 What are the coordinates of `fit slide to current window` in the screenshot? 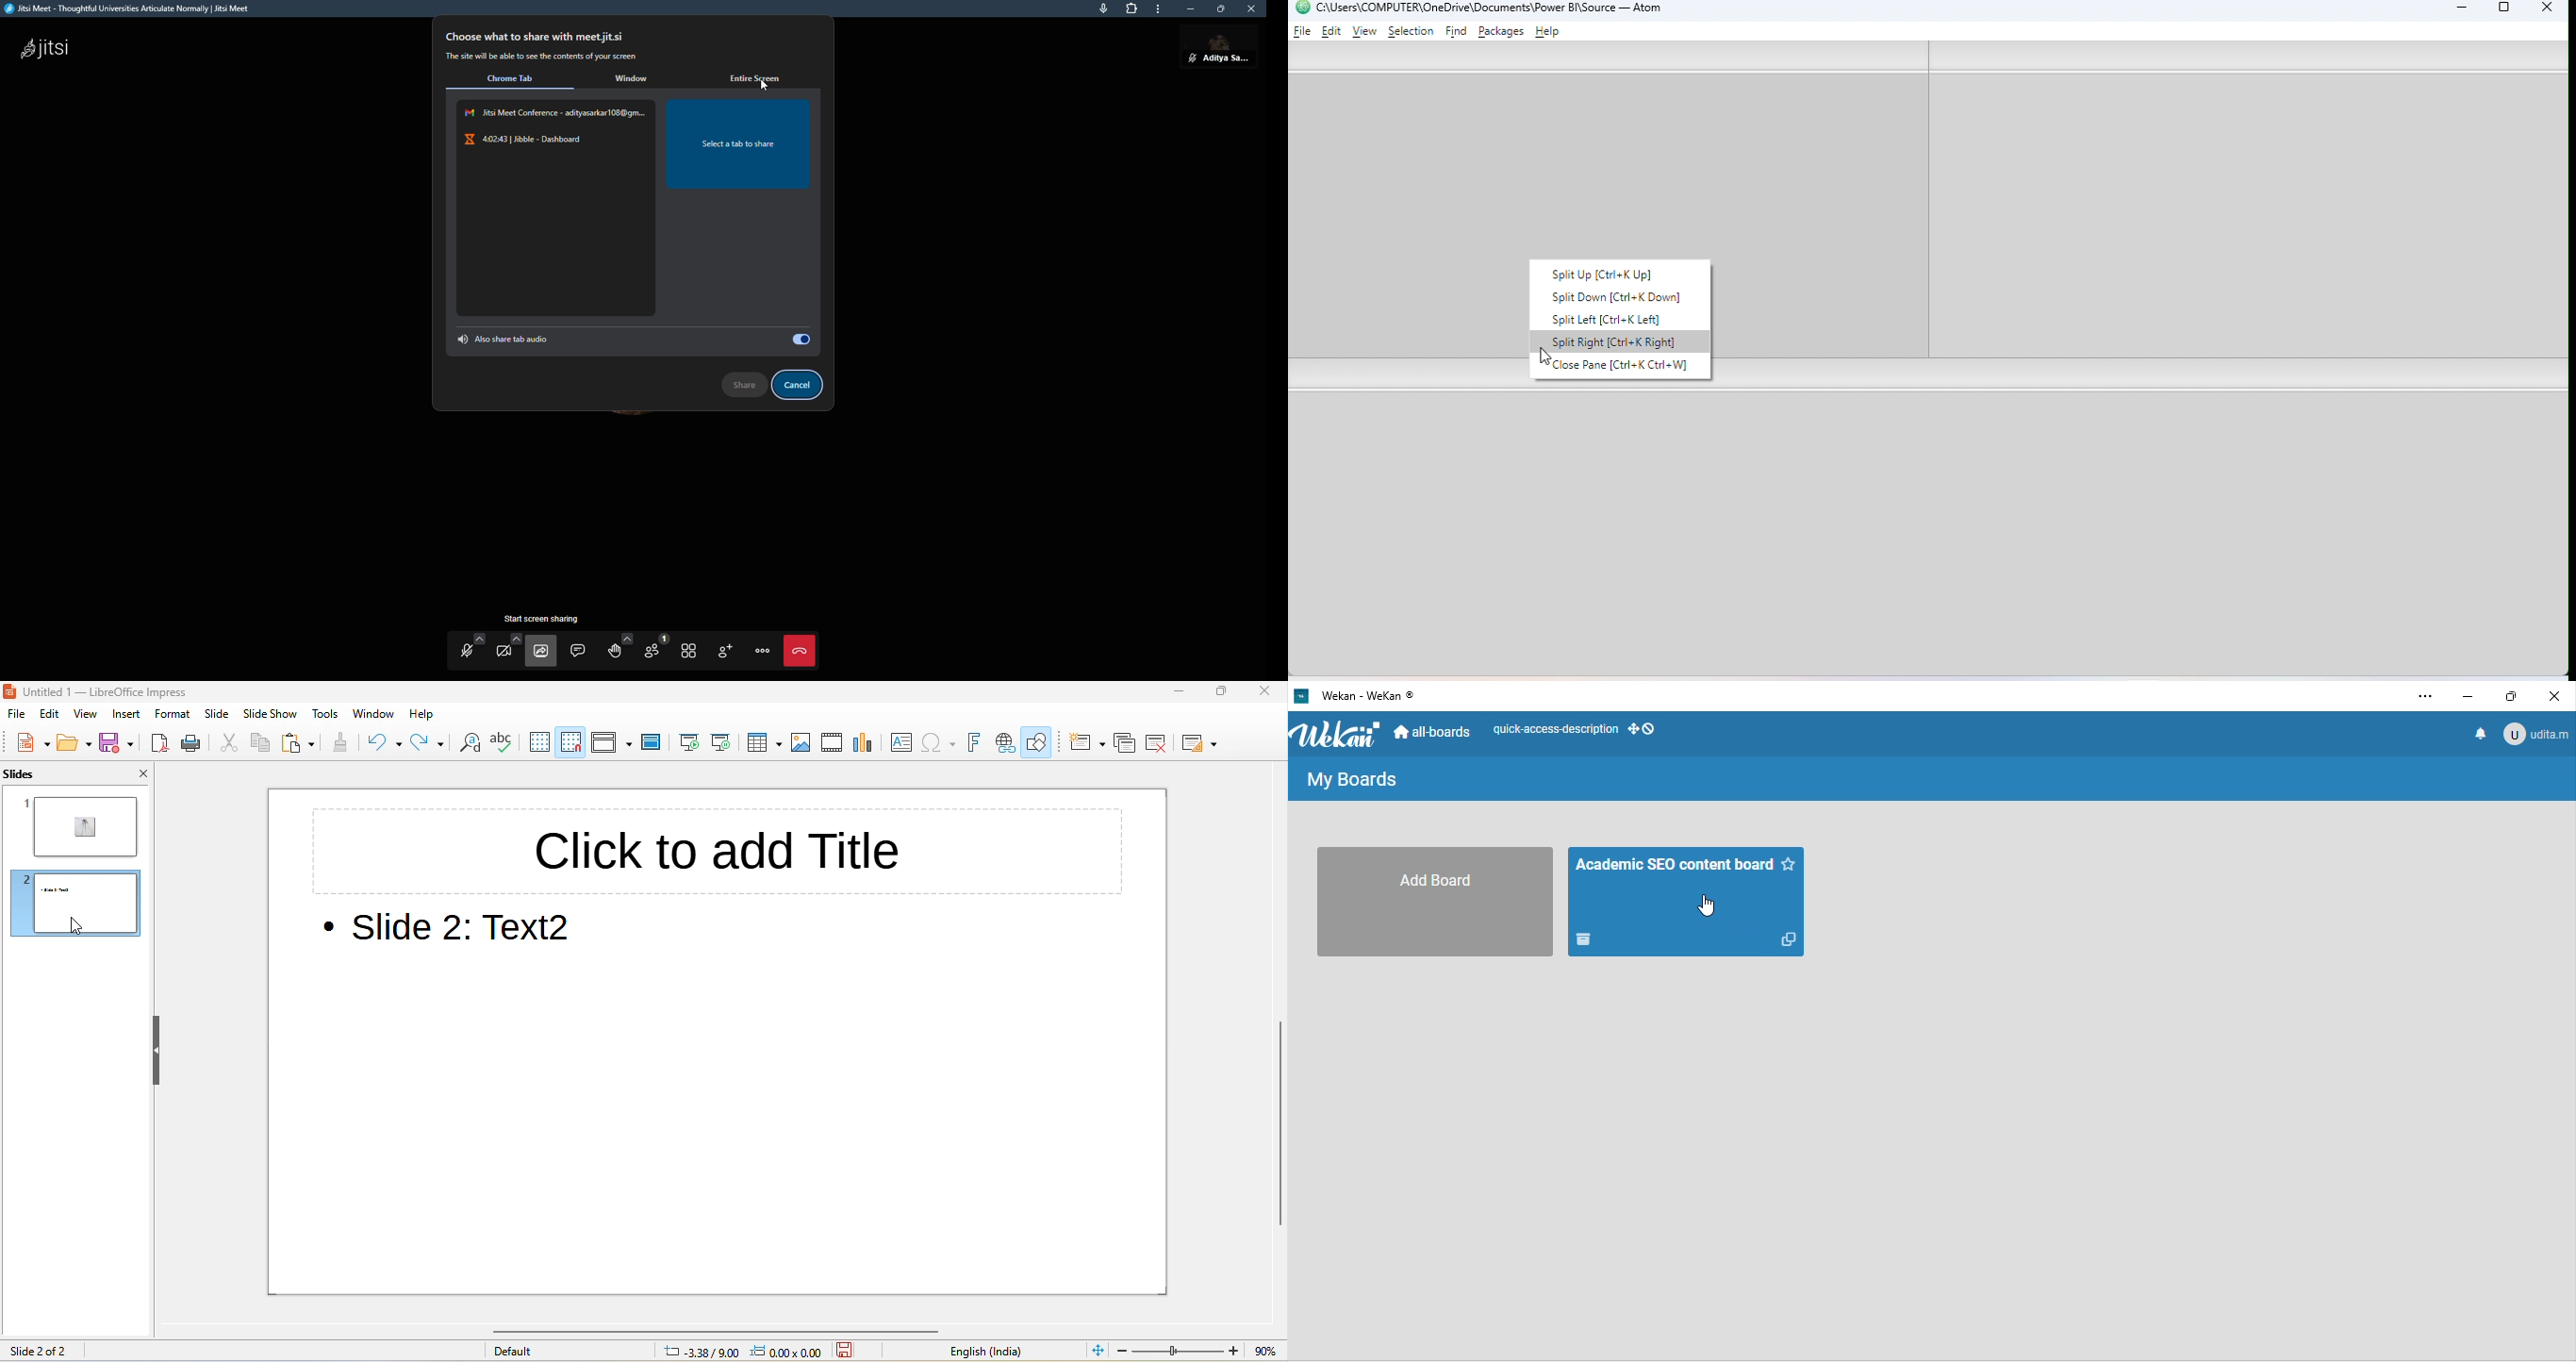 It's located at (1097, 1351).